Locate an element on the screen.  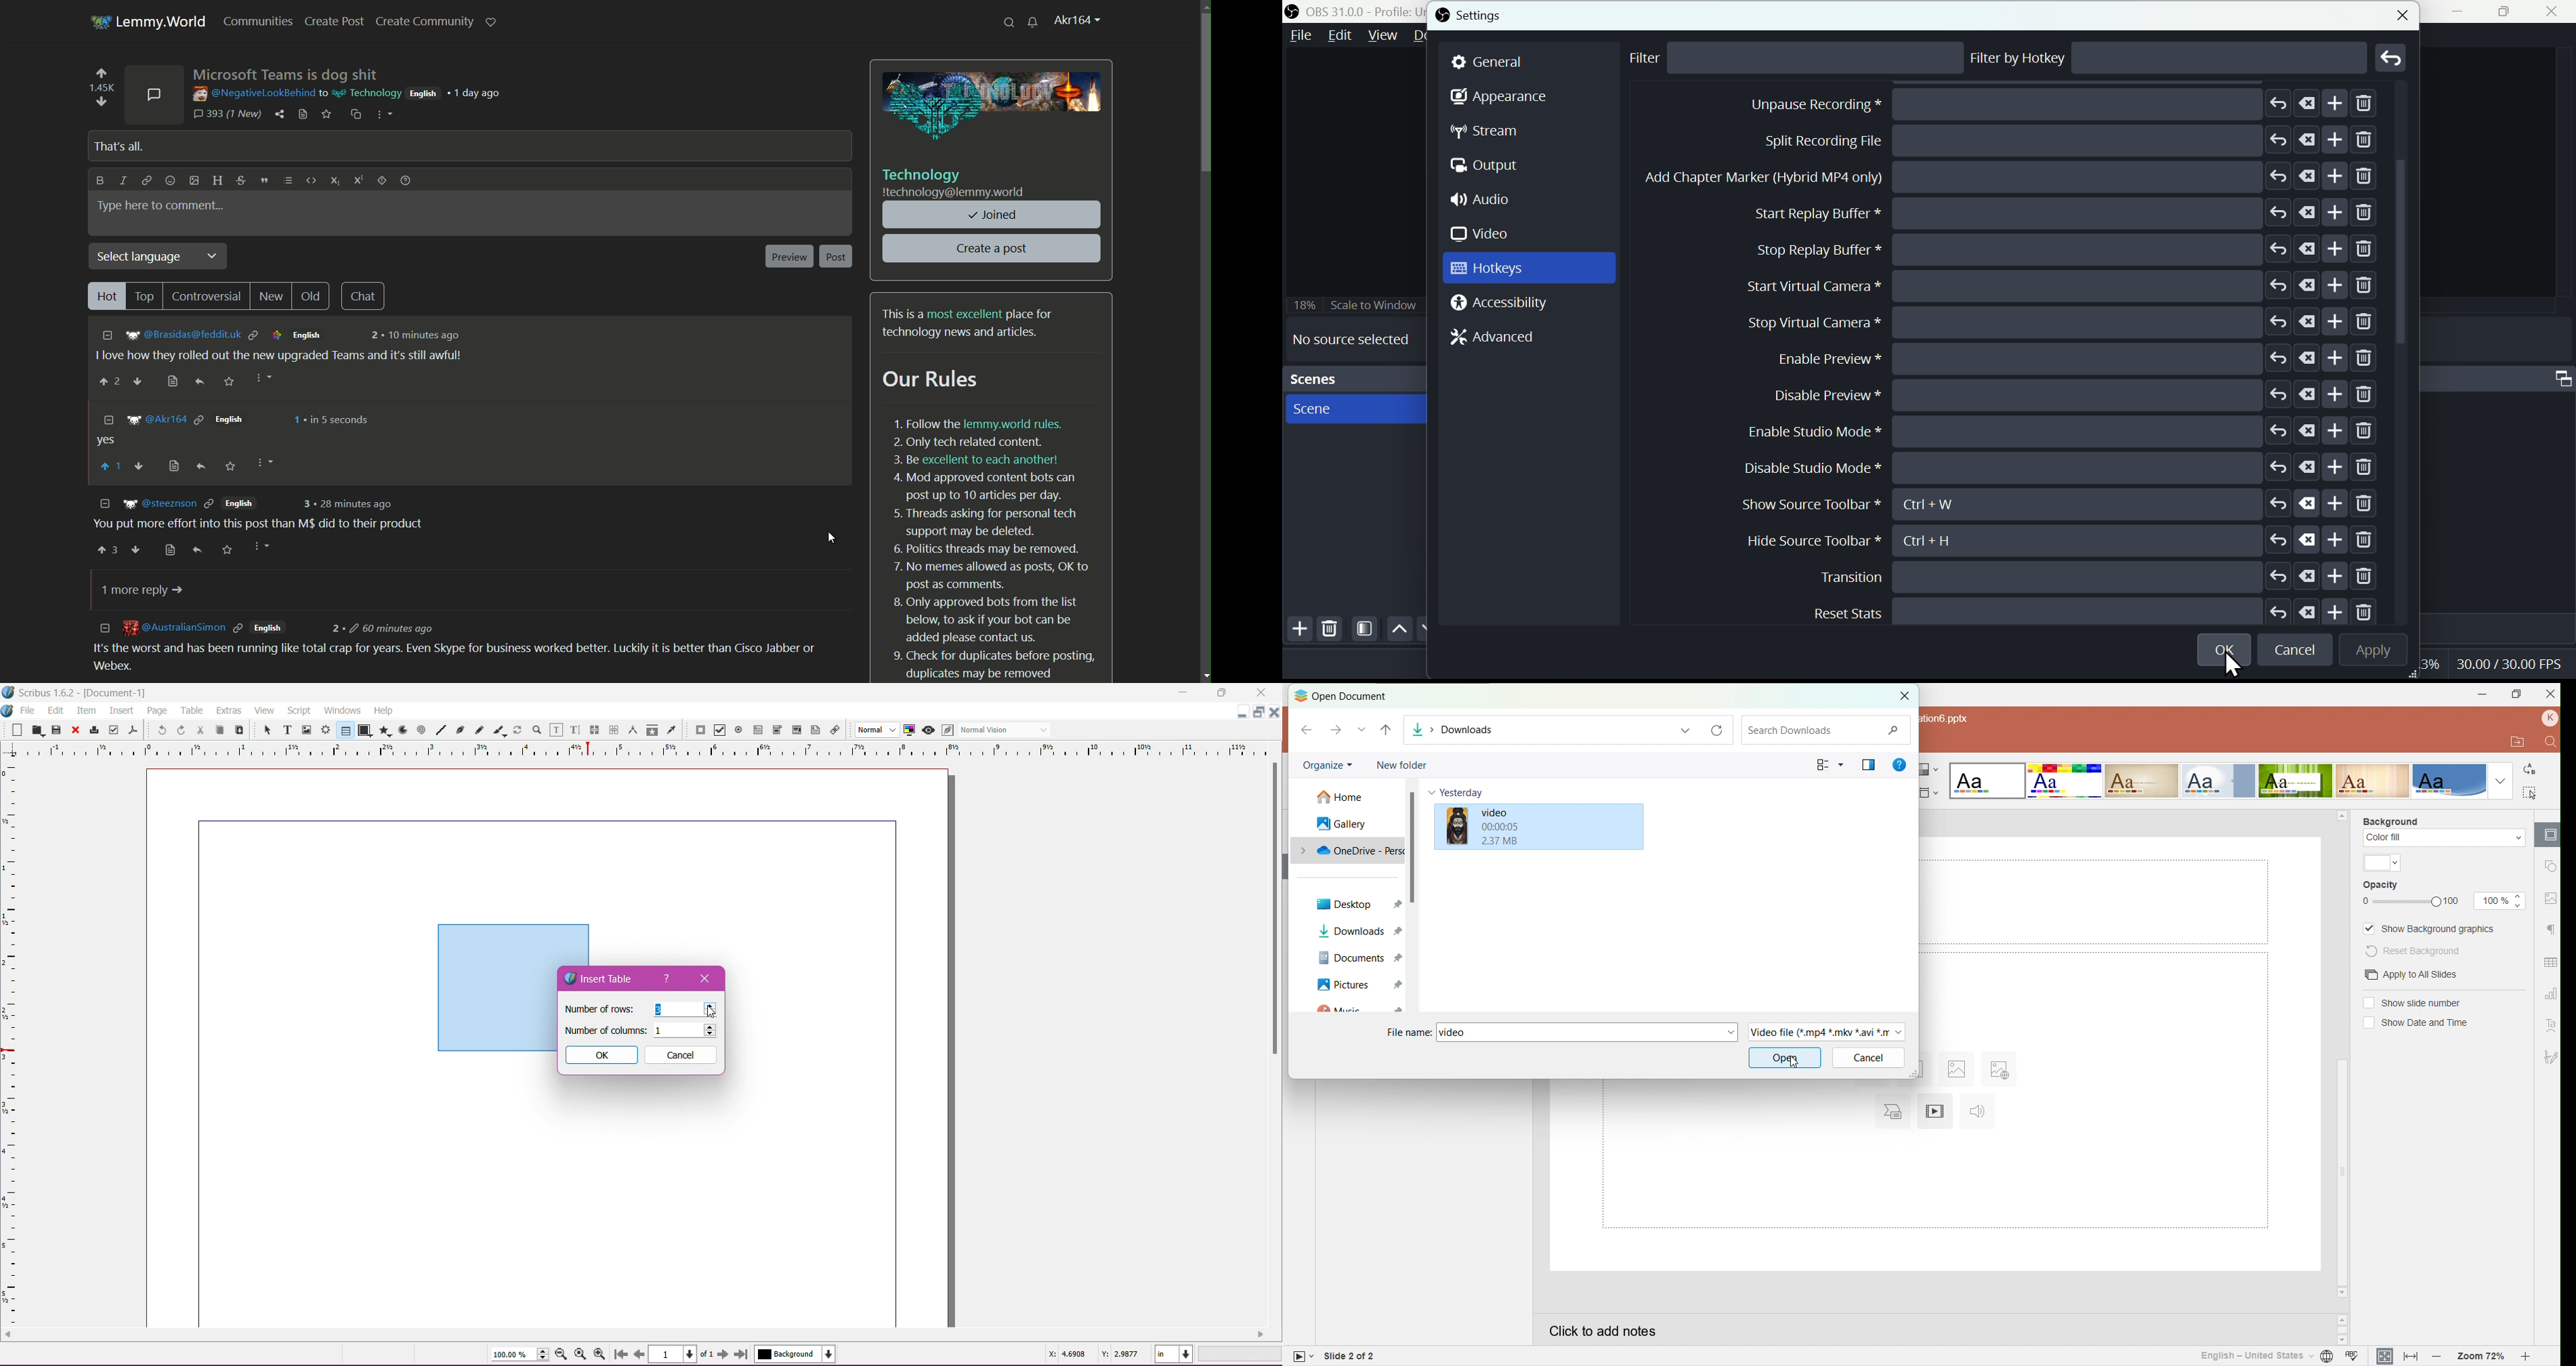
start virtual camera is located at coordinates (2056, 431).